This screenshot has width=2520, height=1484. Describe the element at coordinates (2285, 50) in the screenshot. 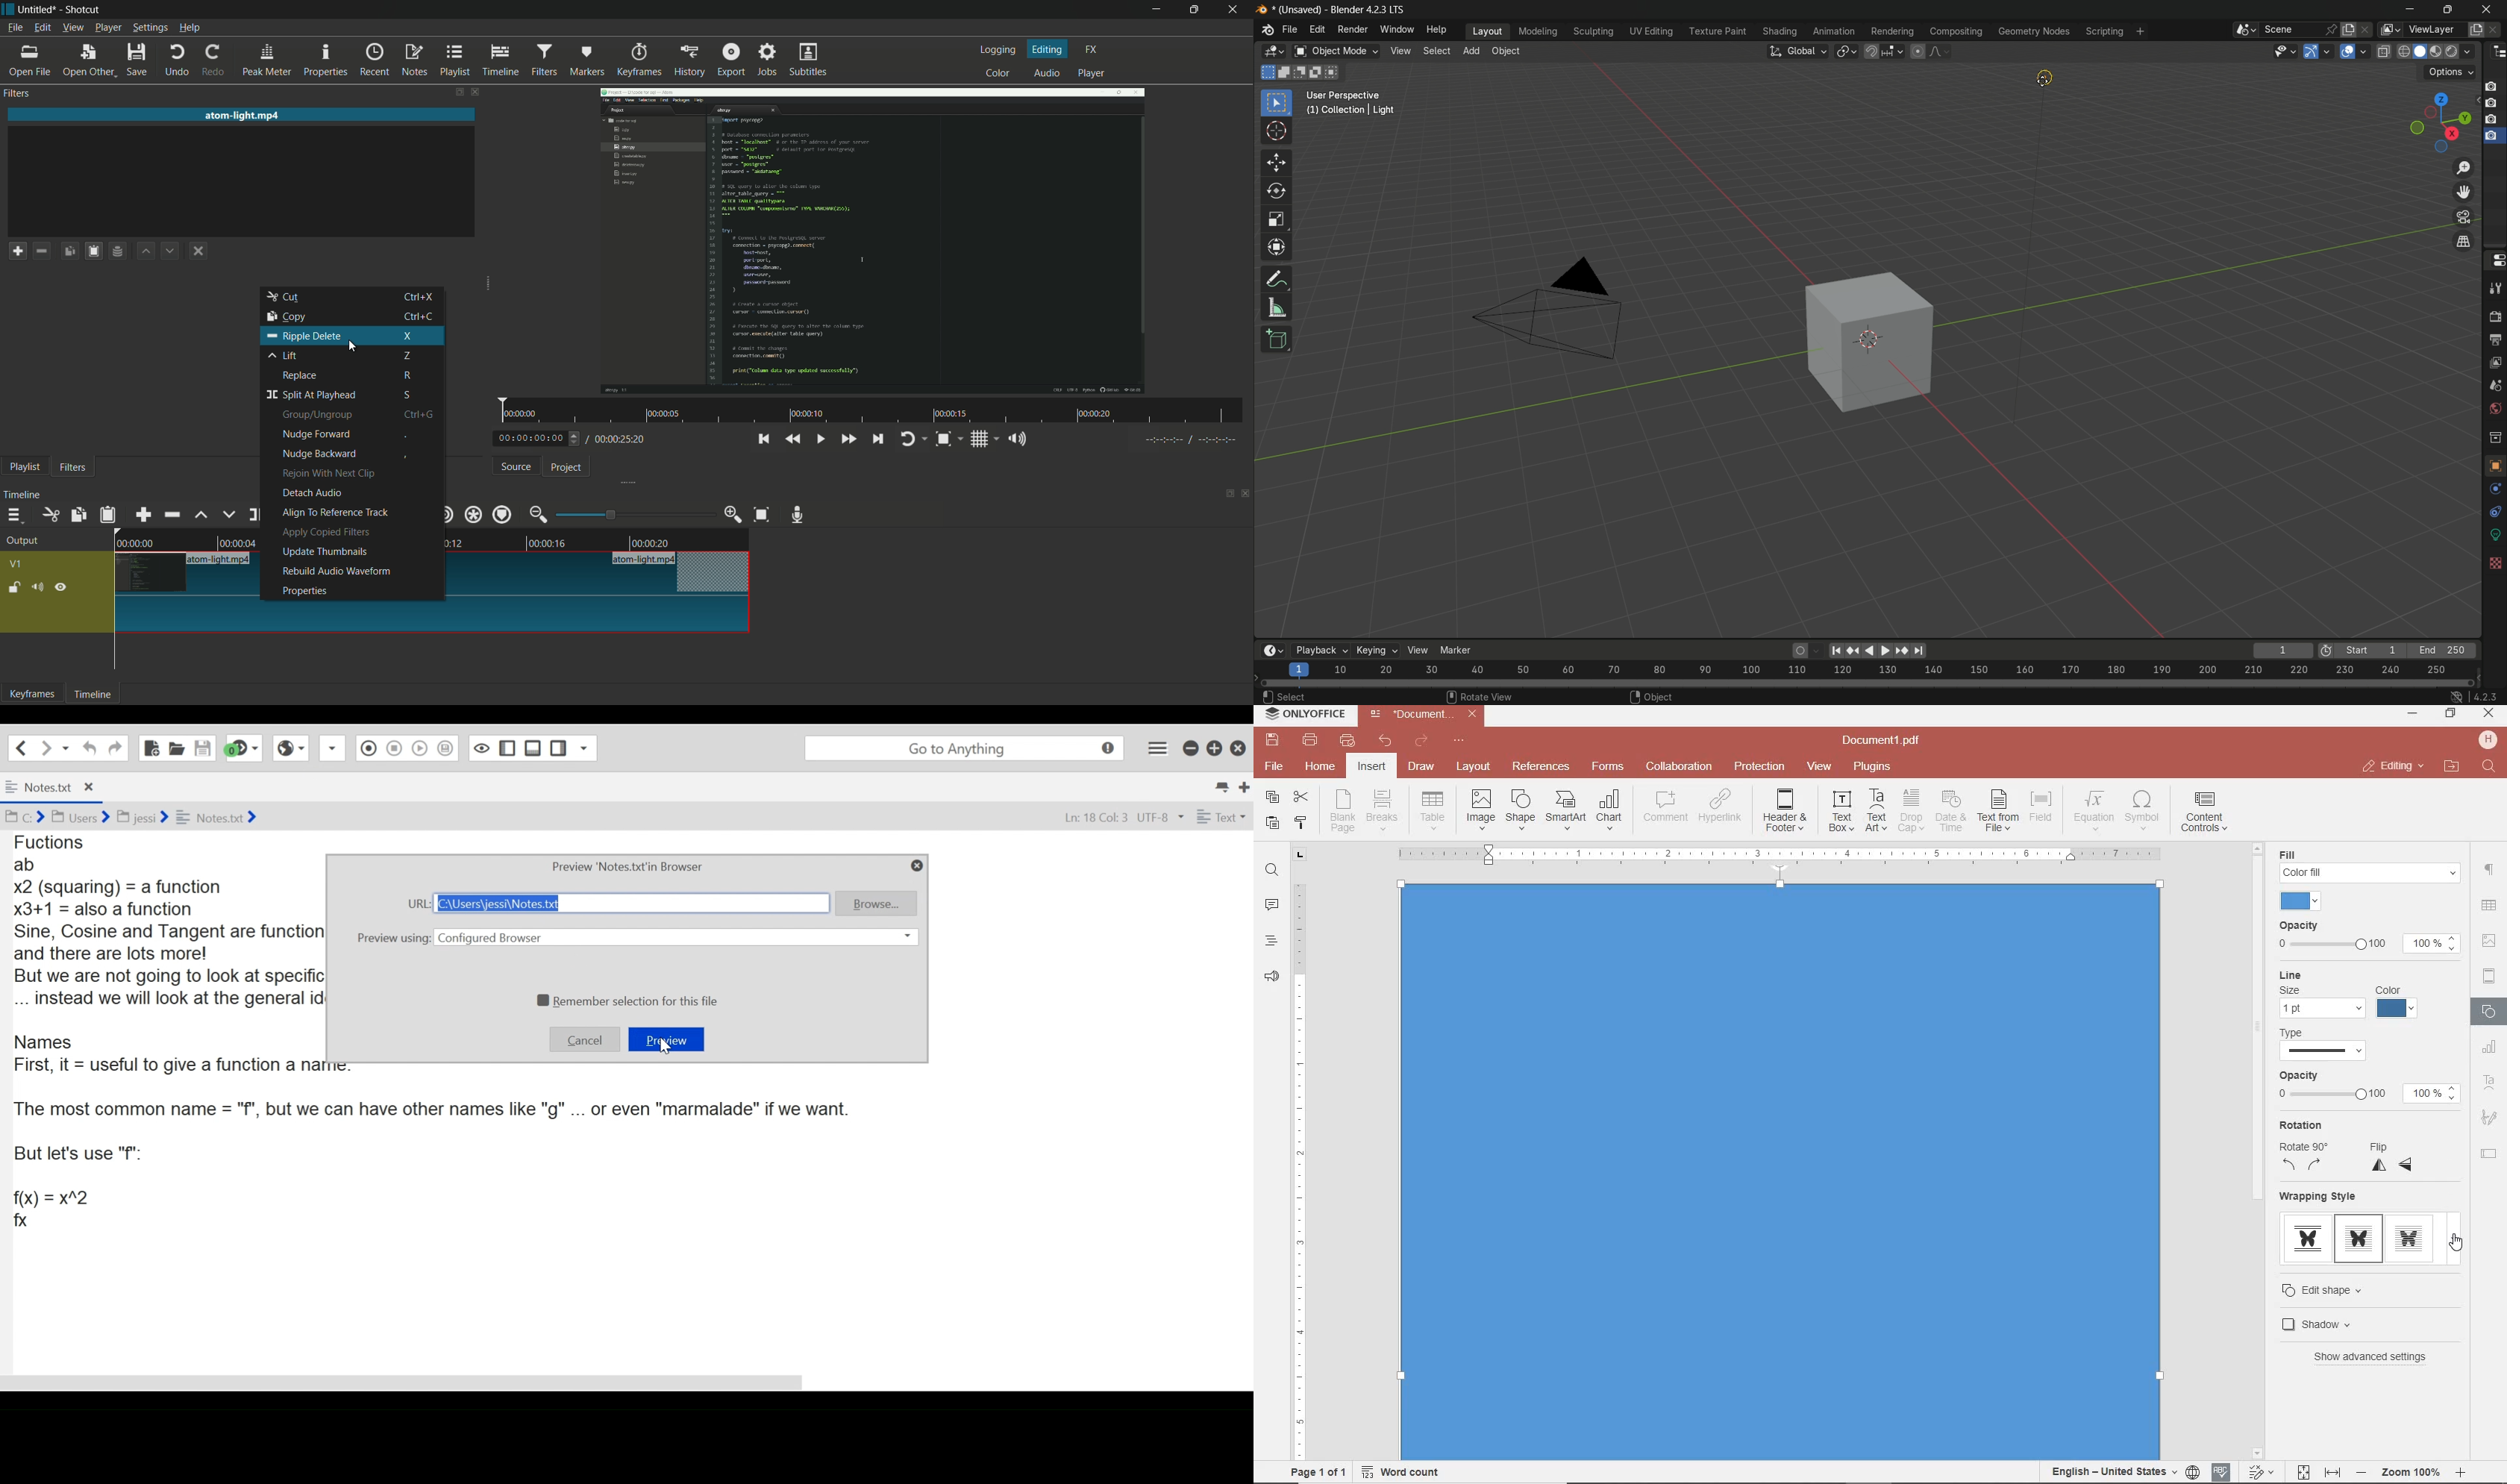

I see `selectability and visibility` at that location.